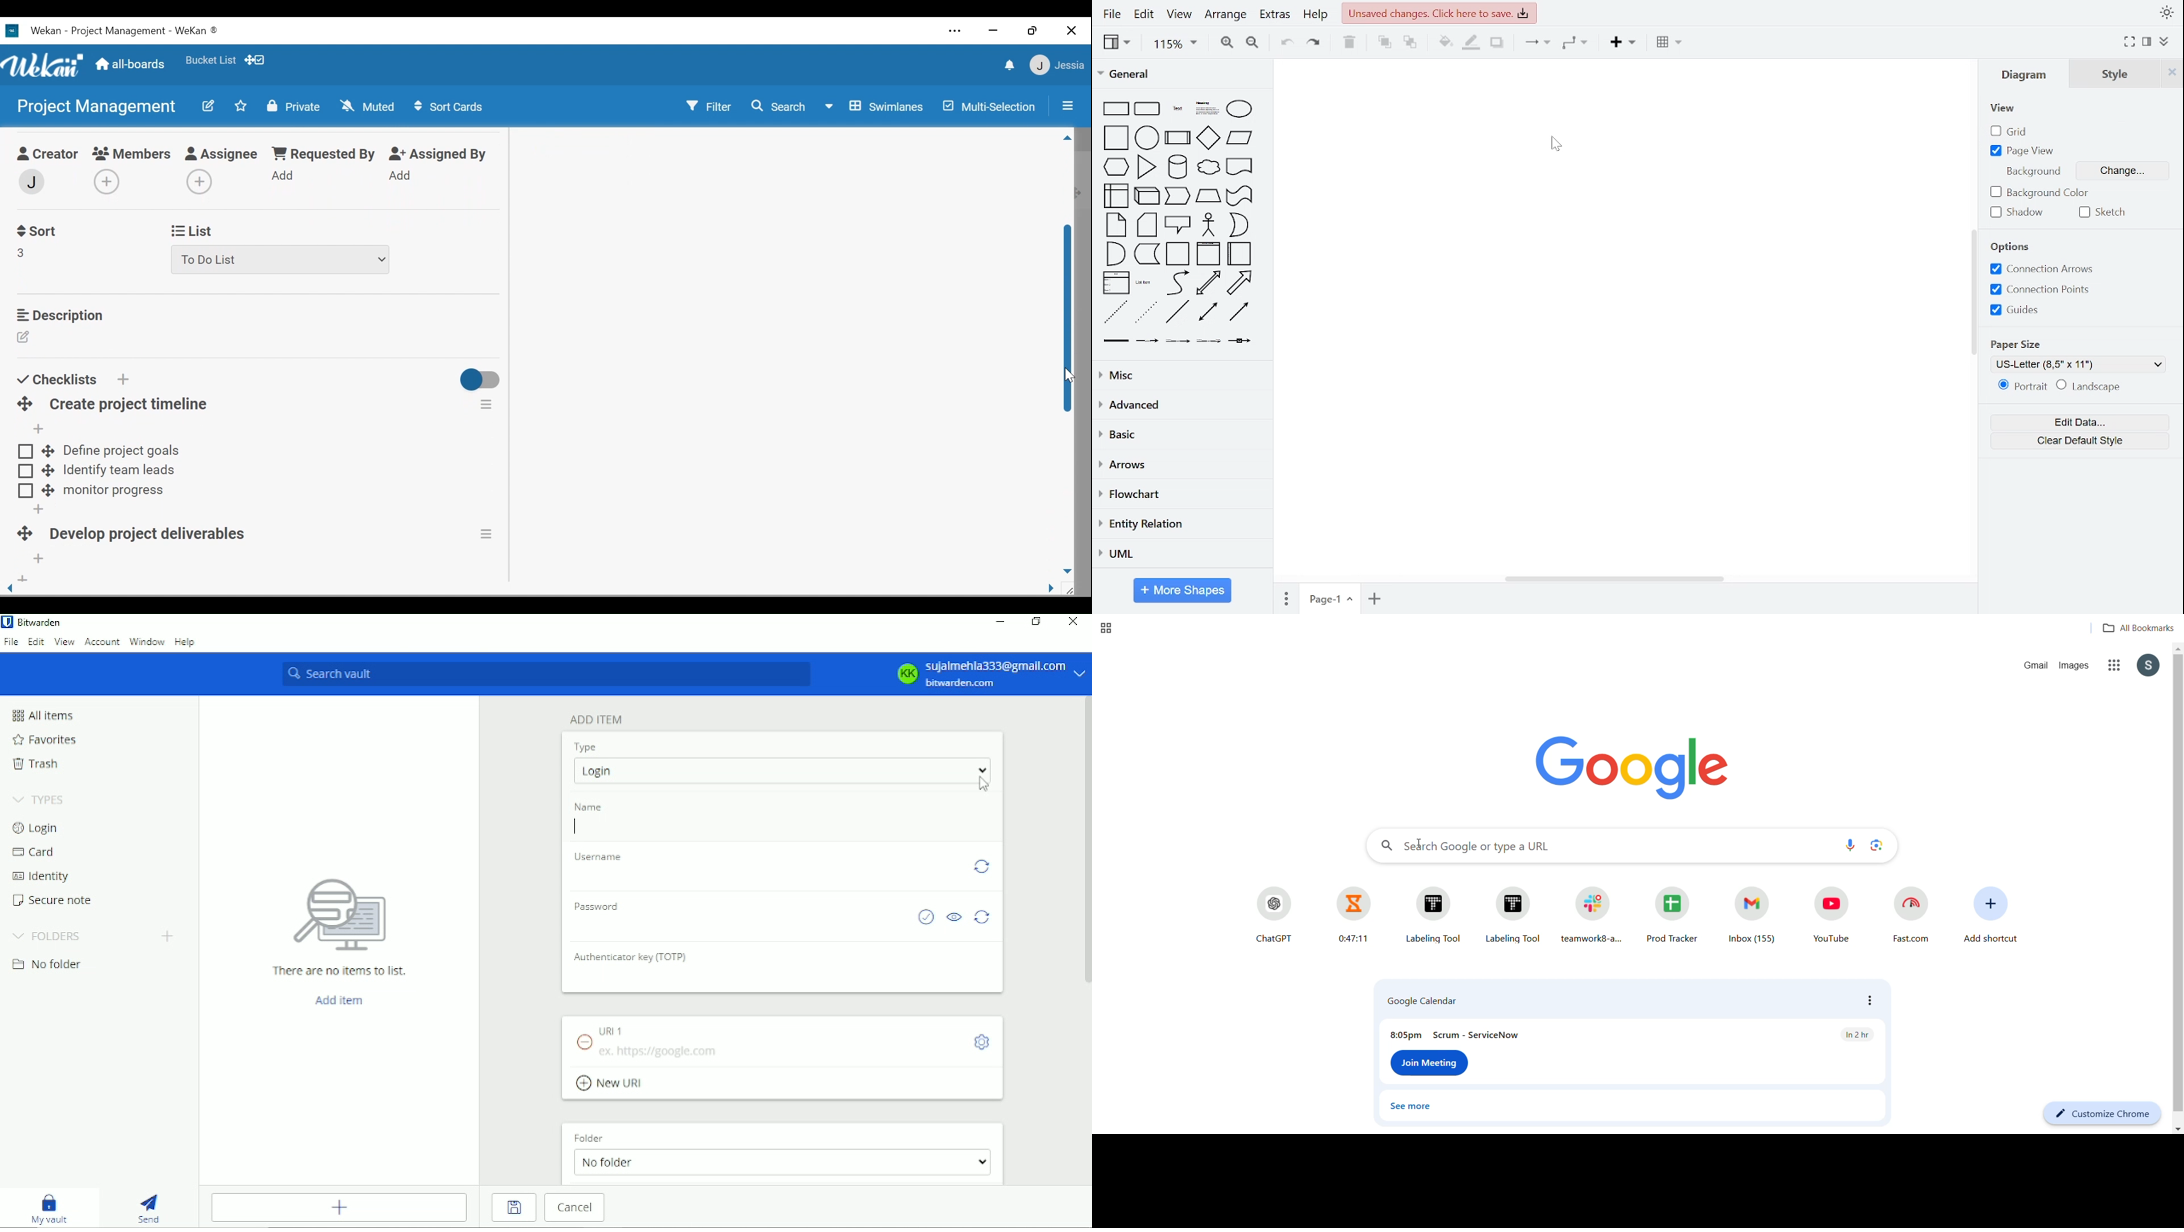 This screenshot has width=2184, height=1232. What do you see at coordinates (1319, 15) in the screenshot?
I see `help` at bounding box center [1319, 15].